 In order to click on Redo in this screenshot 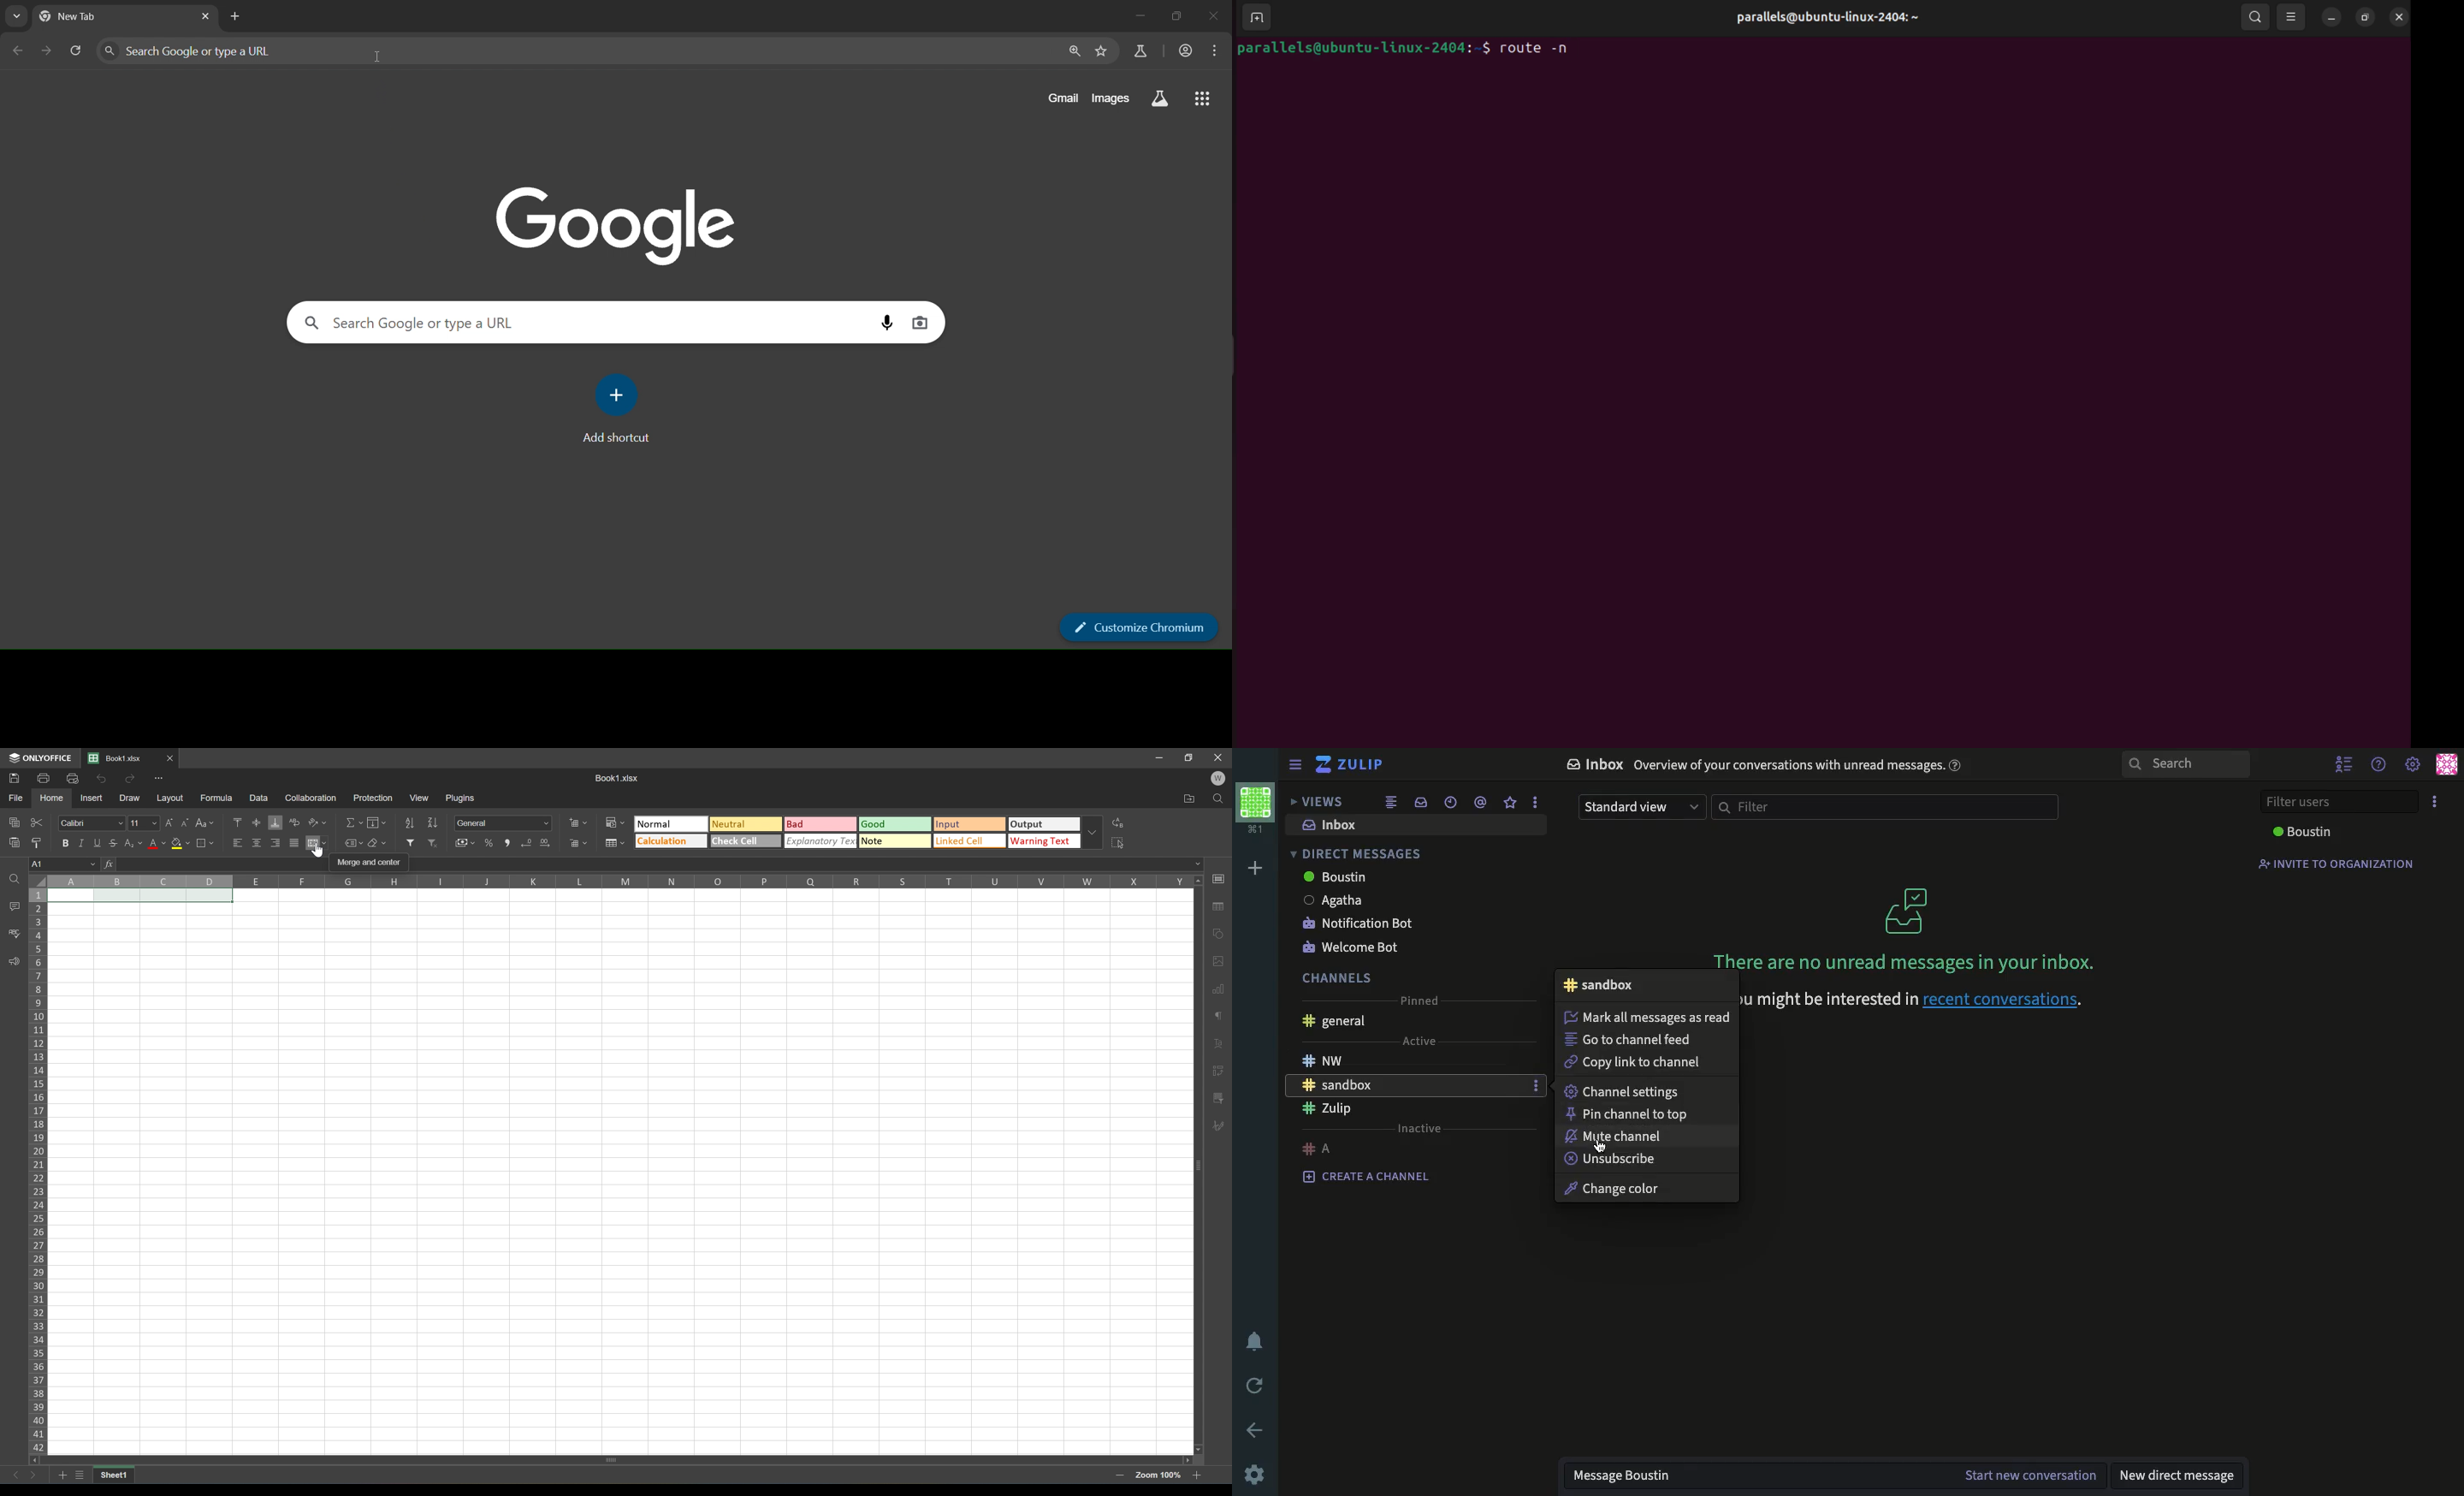, I will do `click(131, 781)`.